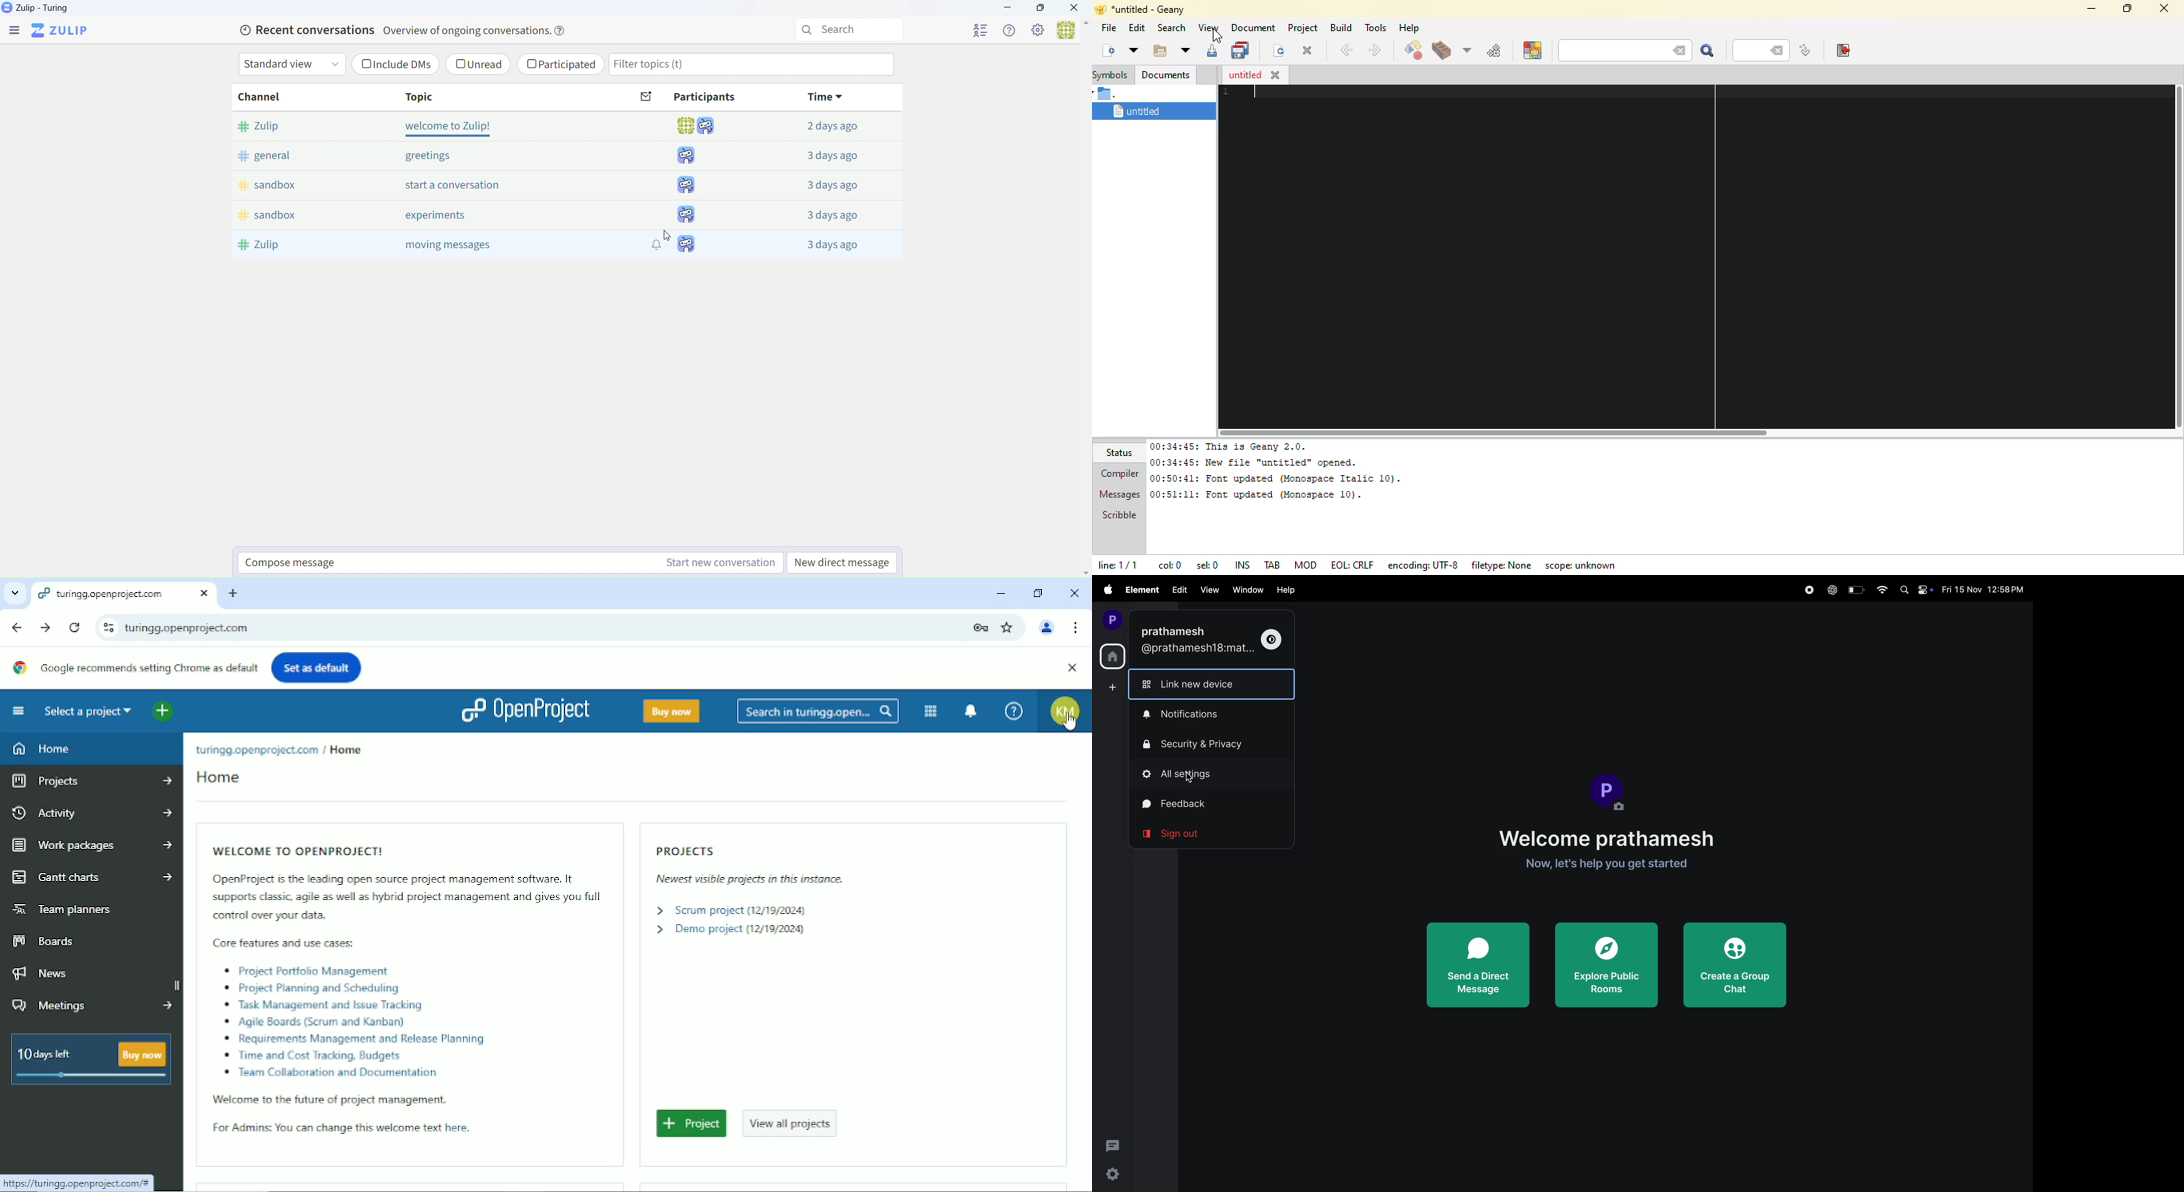 Image resolution: width=2184 pixels, height=1204 pixels. Describe the element at coordinates (1009, 627) in the screenshot. I see `Bookmark this tab` at that location.